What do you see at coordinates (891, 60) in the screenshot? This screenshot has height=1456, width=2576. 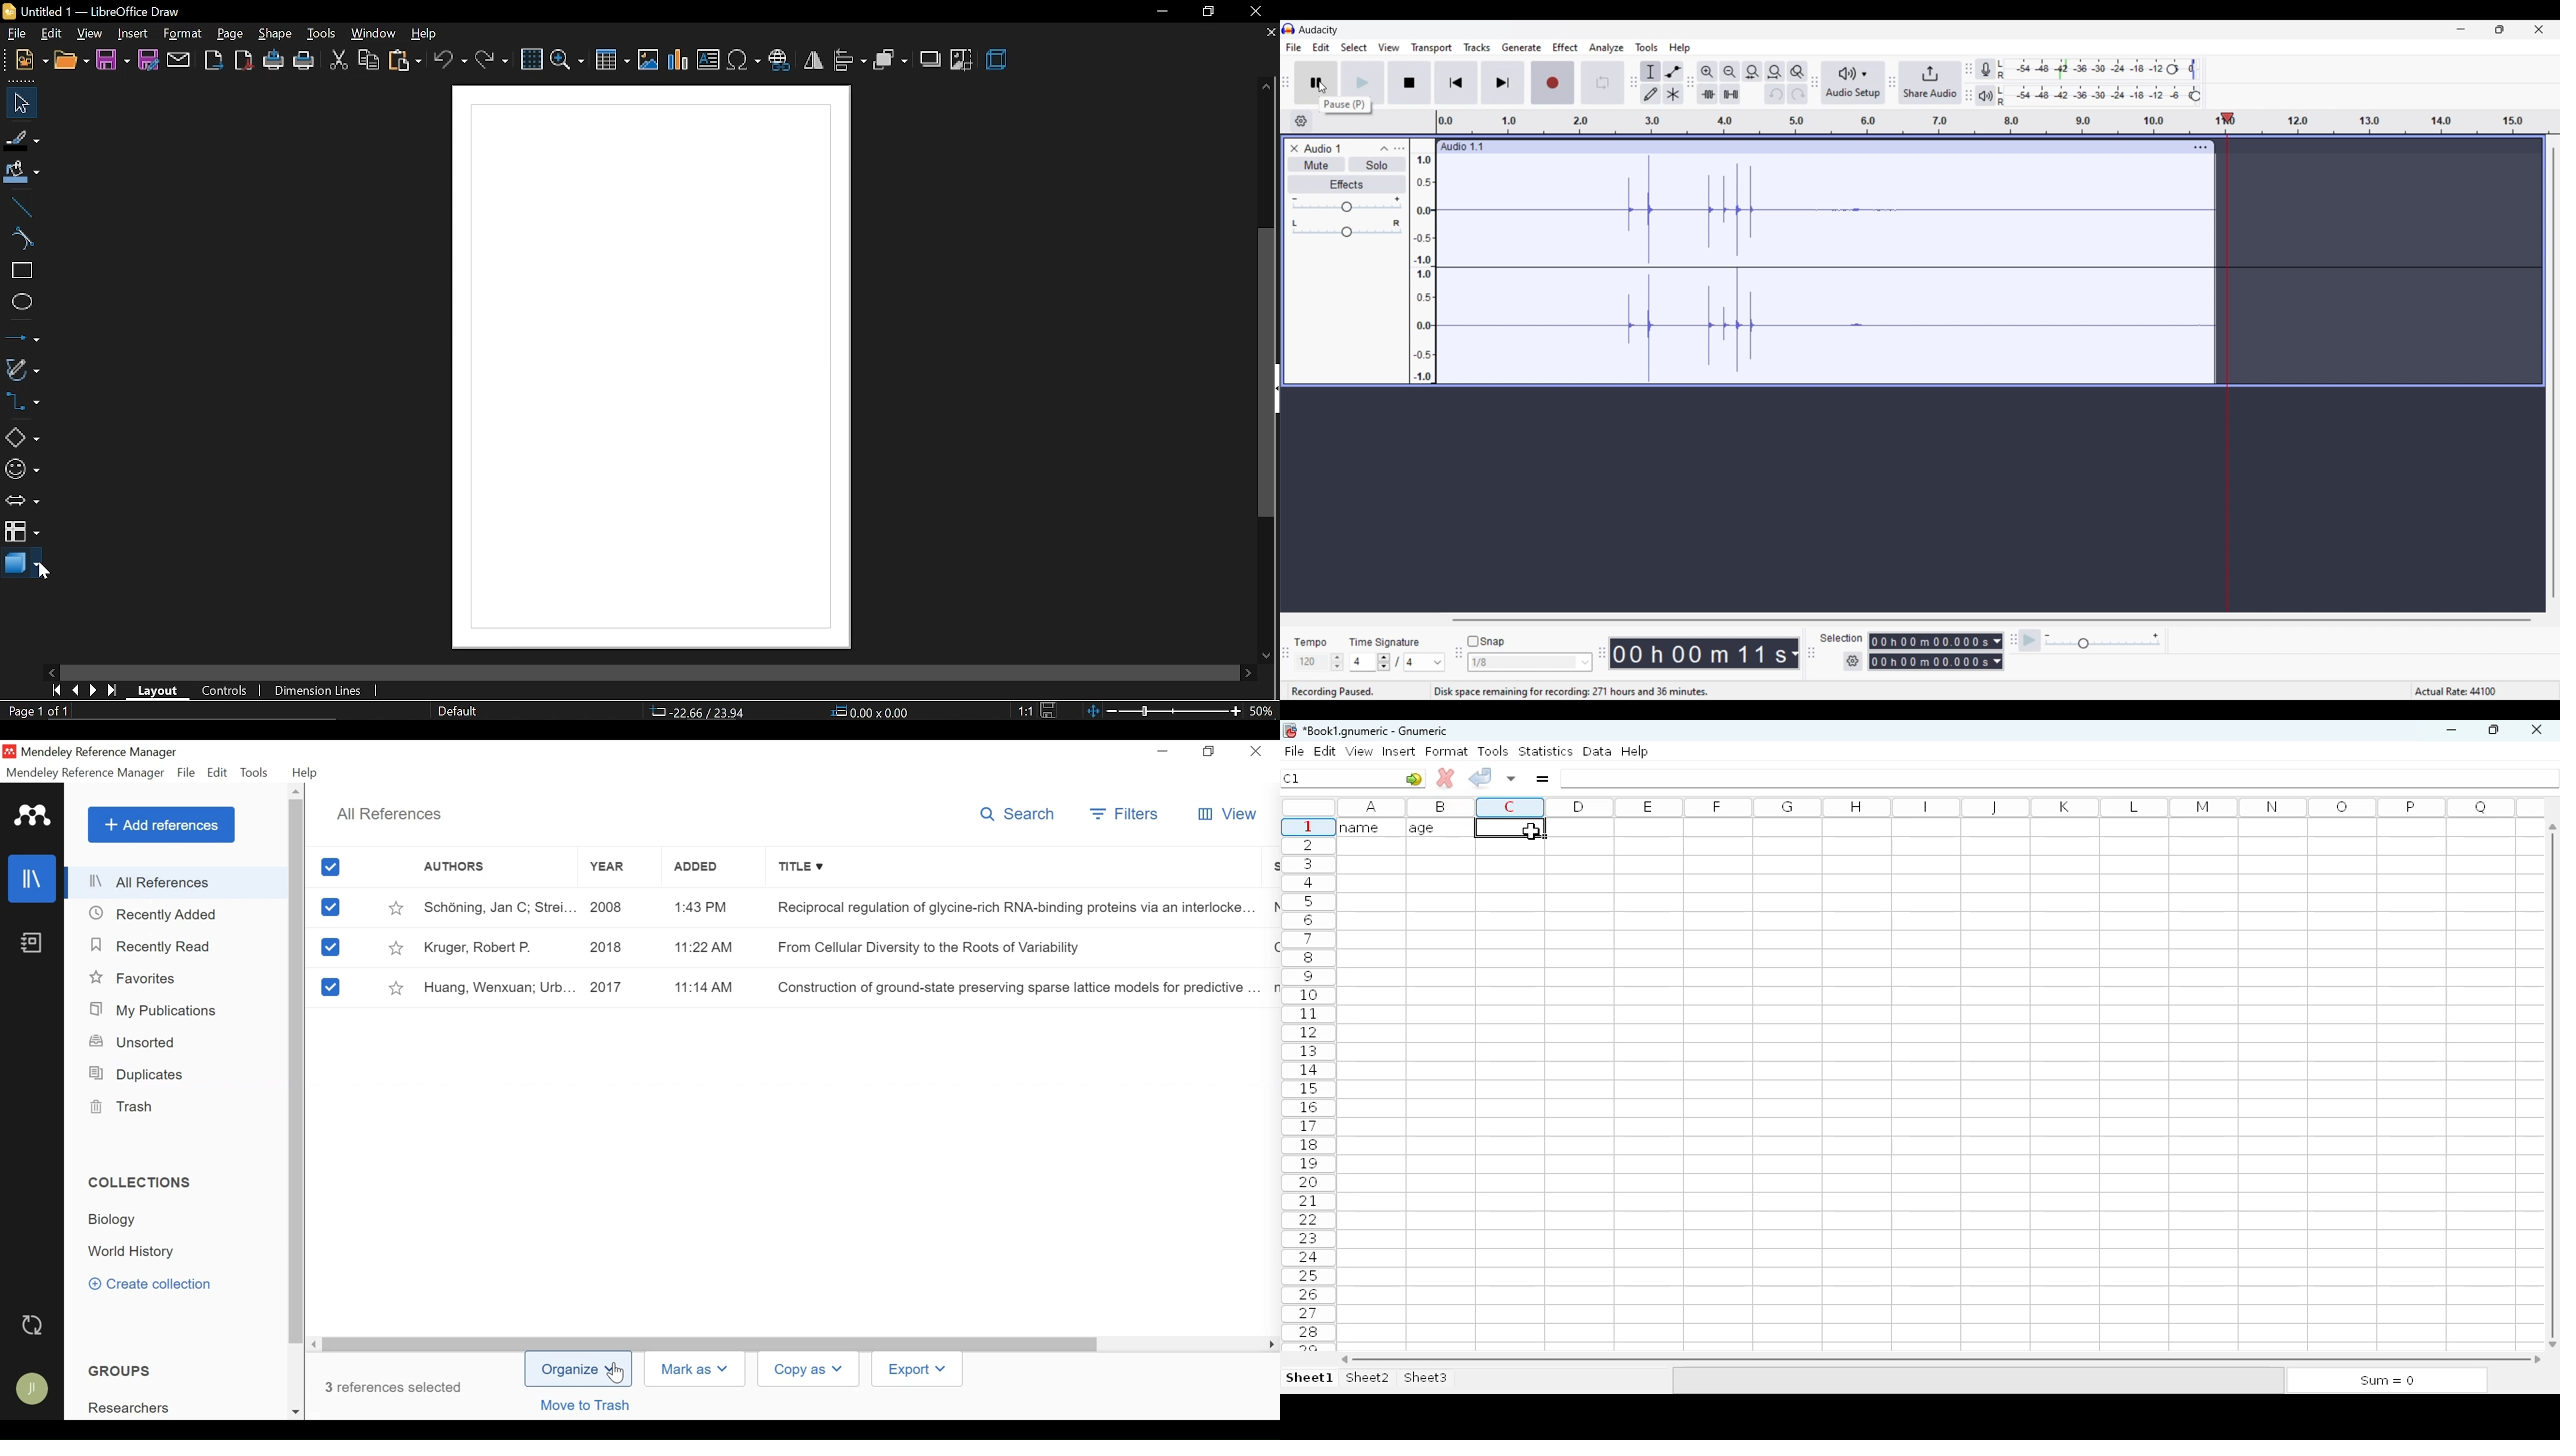 I see `arrange` at bounding box center [891, 60].